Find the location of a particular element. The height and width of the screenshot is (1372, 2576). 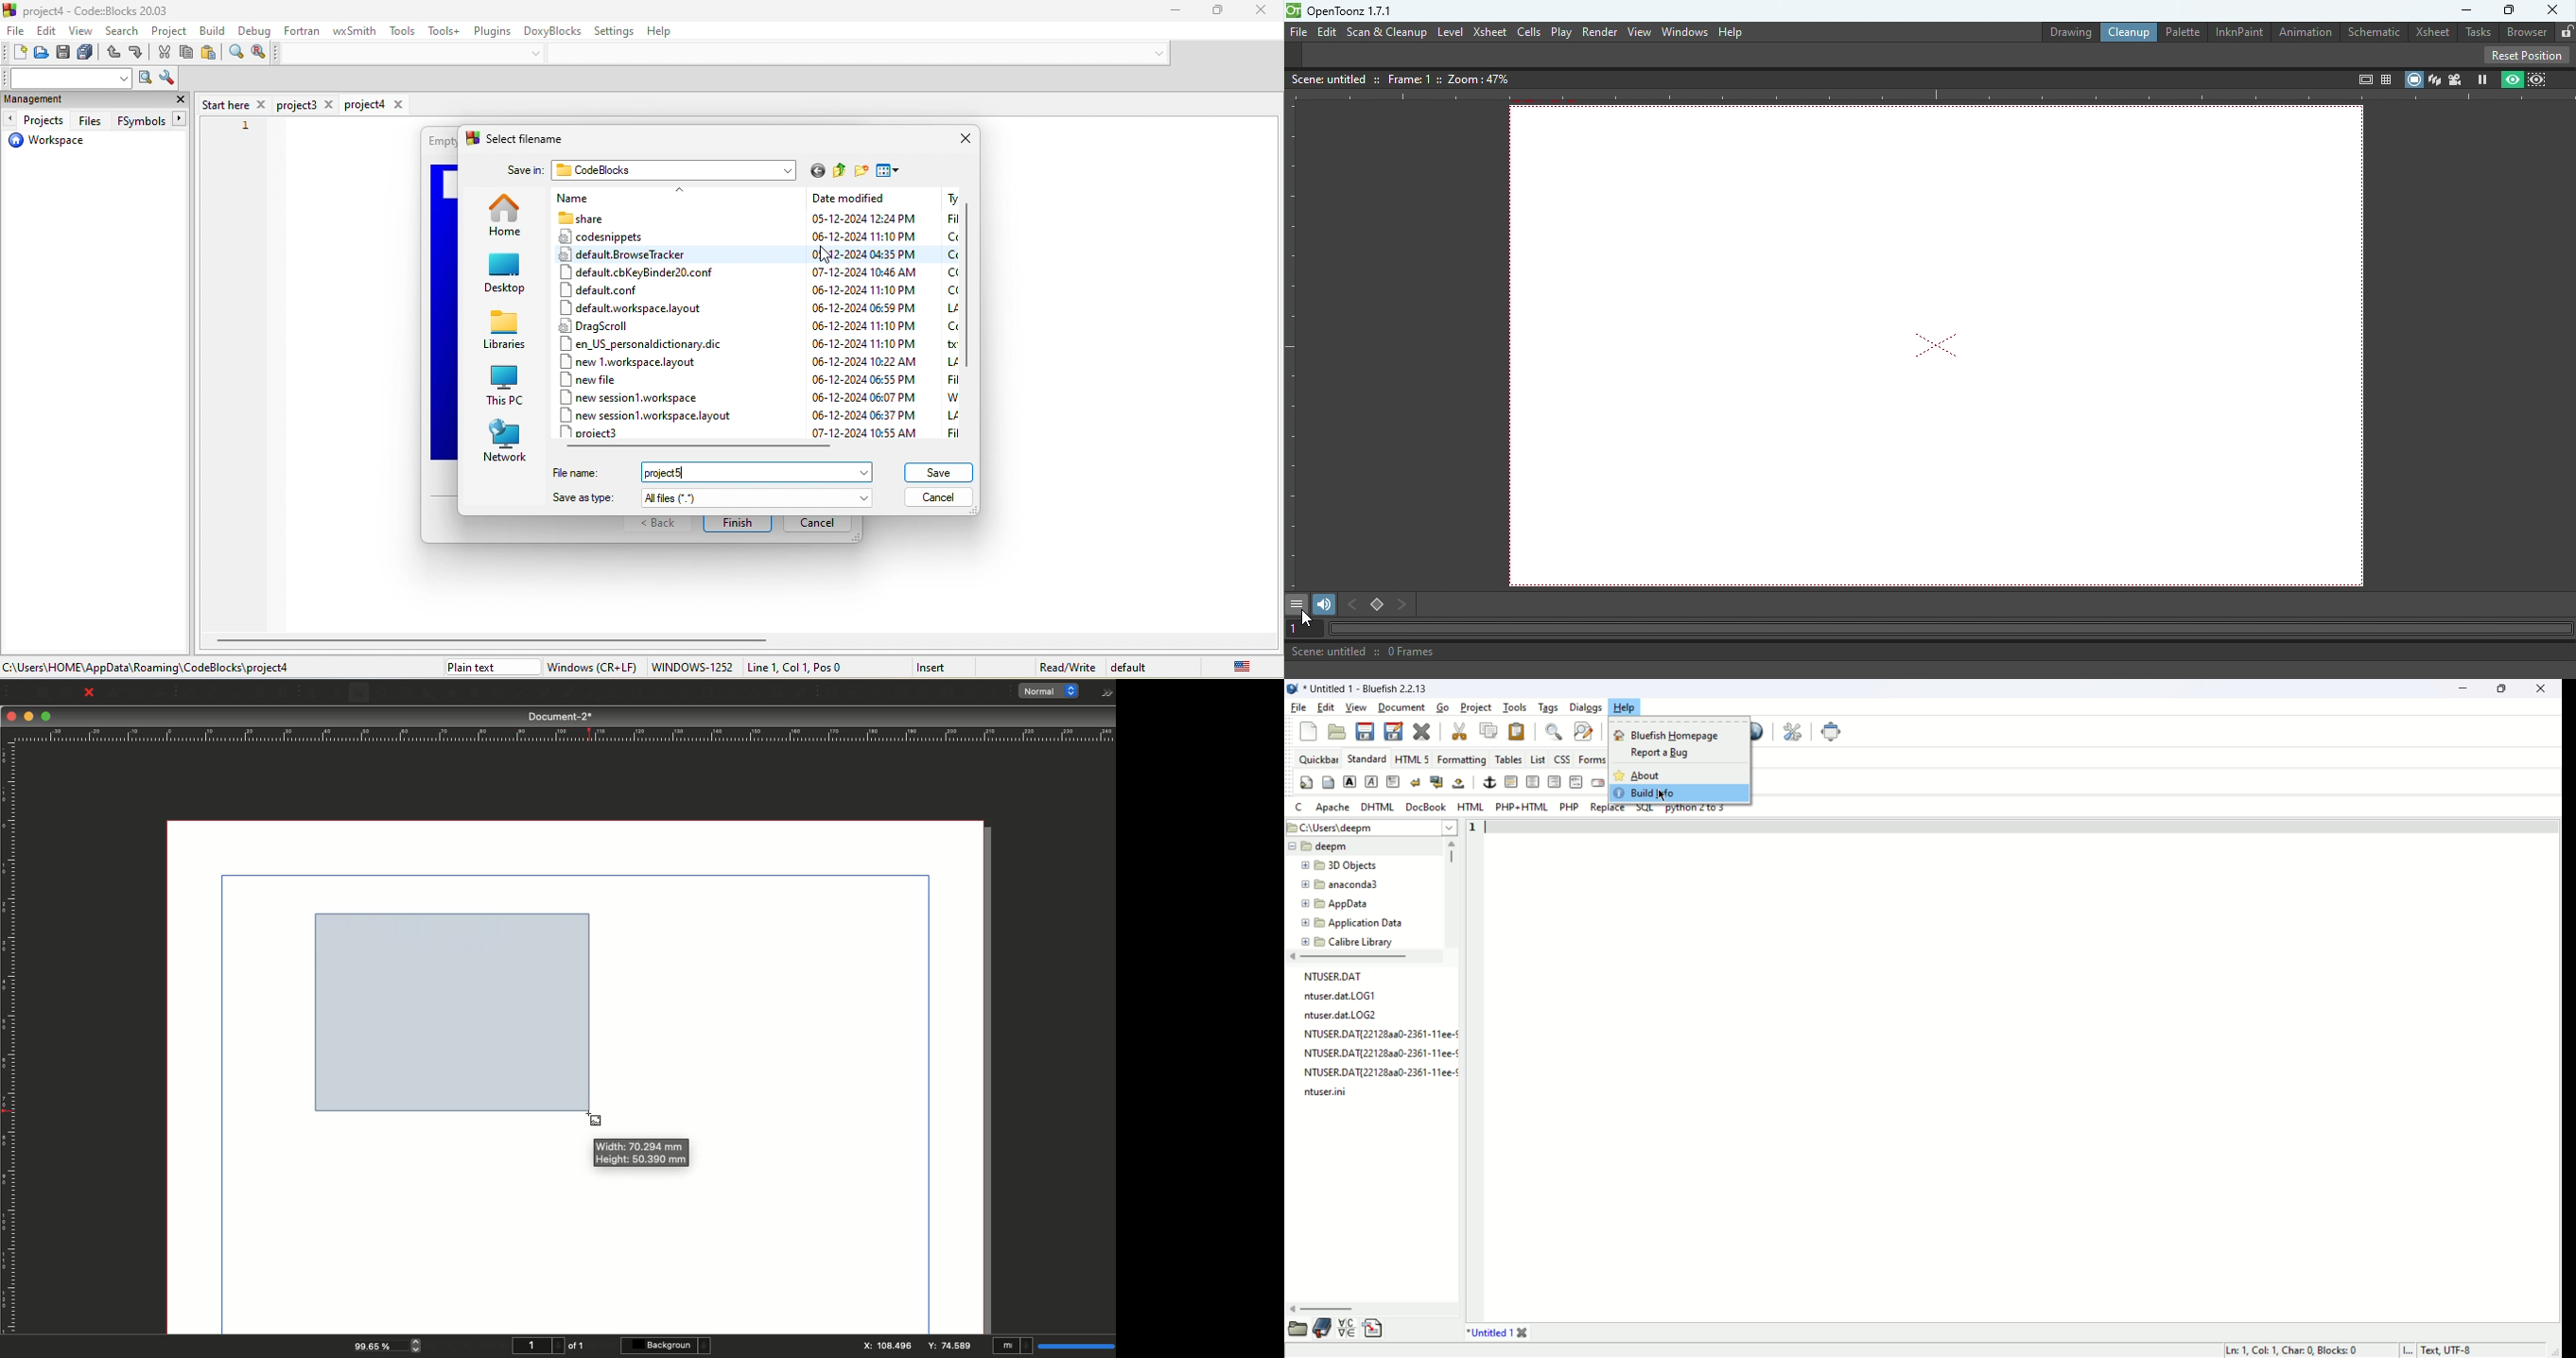

run search is located at coordinates (145, 79).